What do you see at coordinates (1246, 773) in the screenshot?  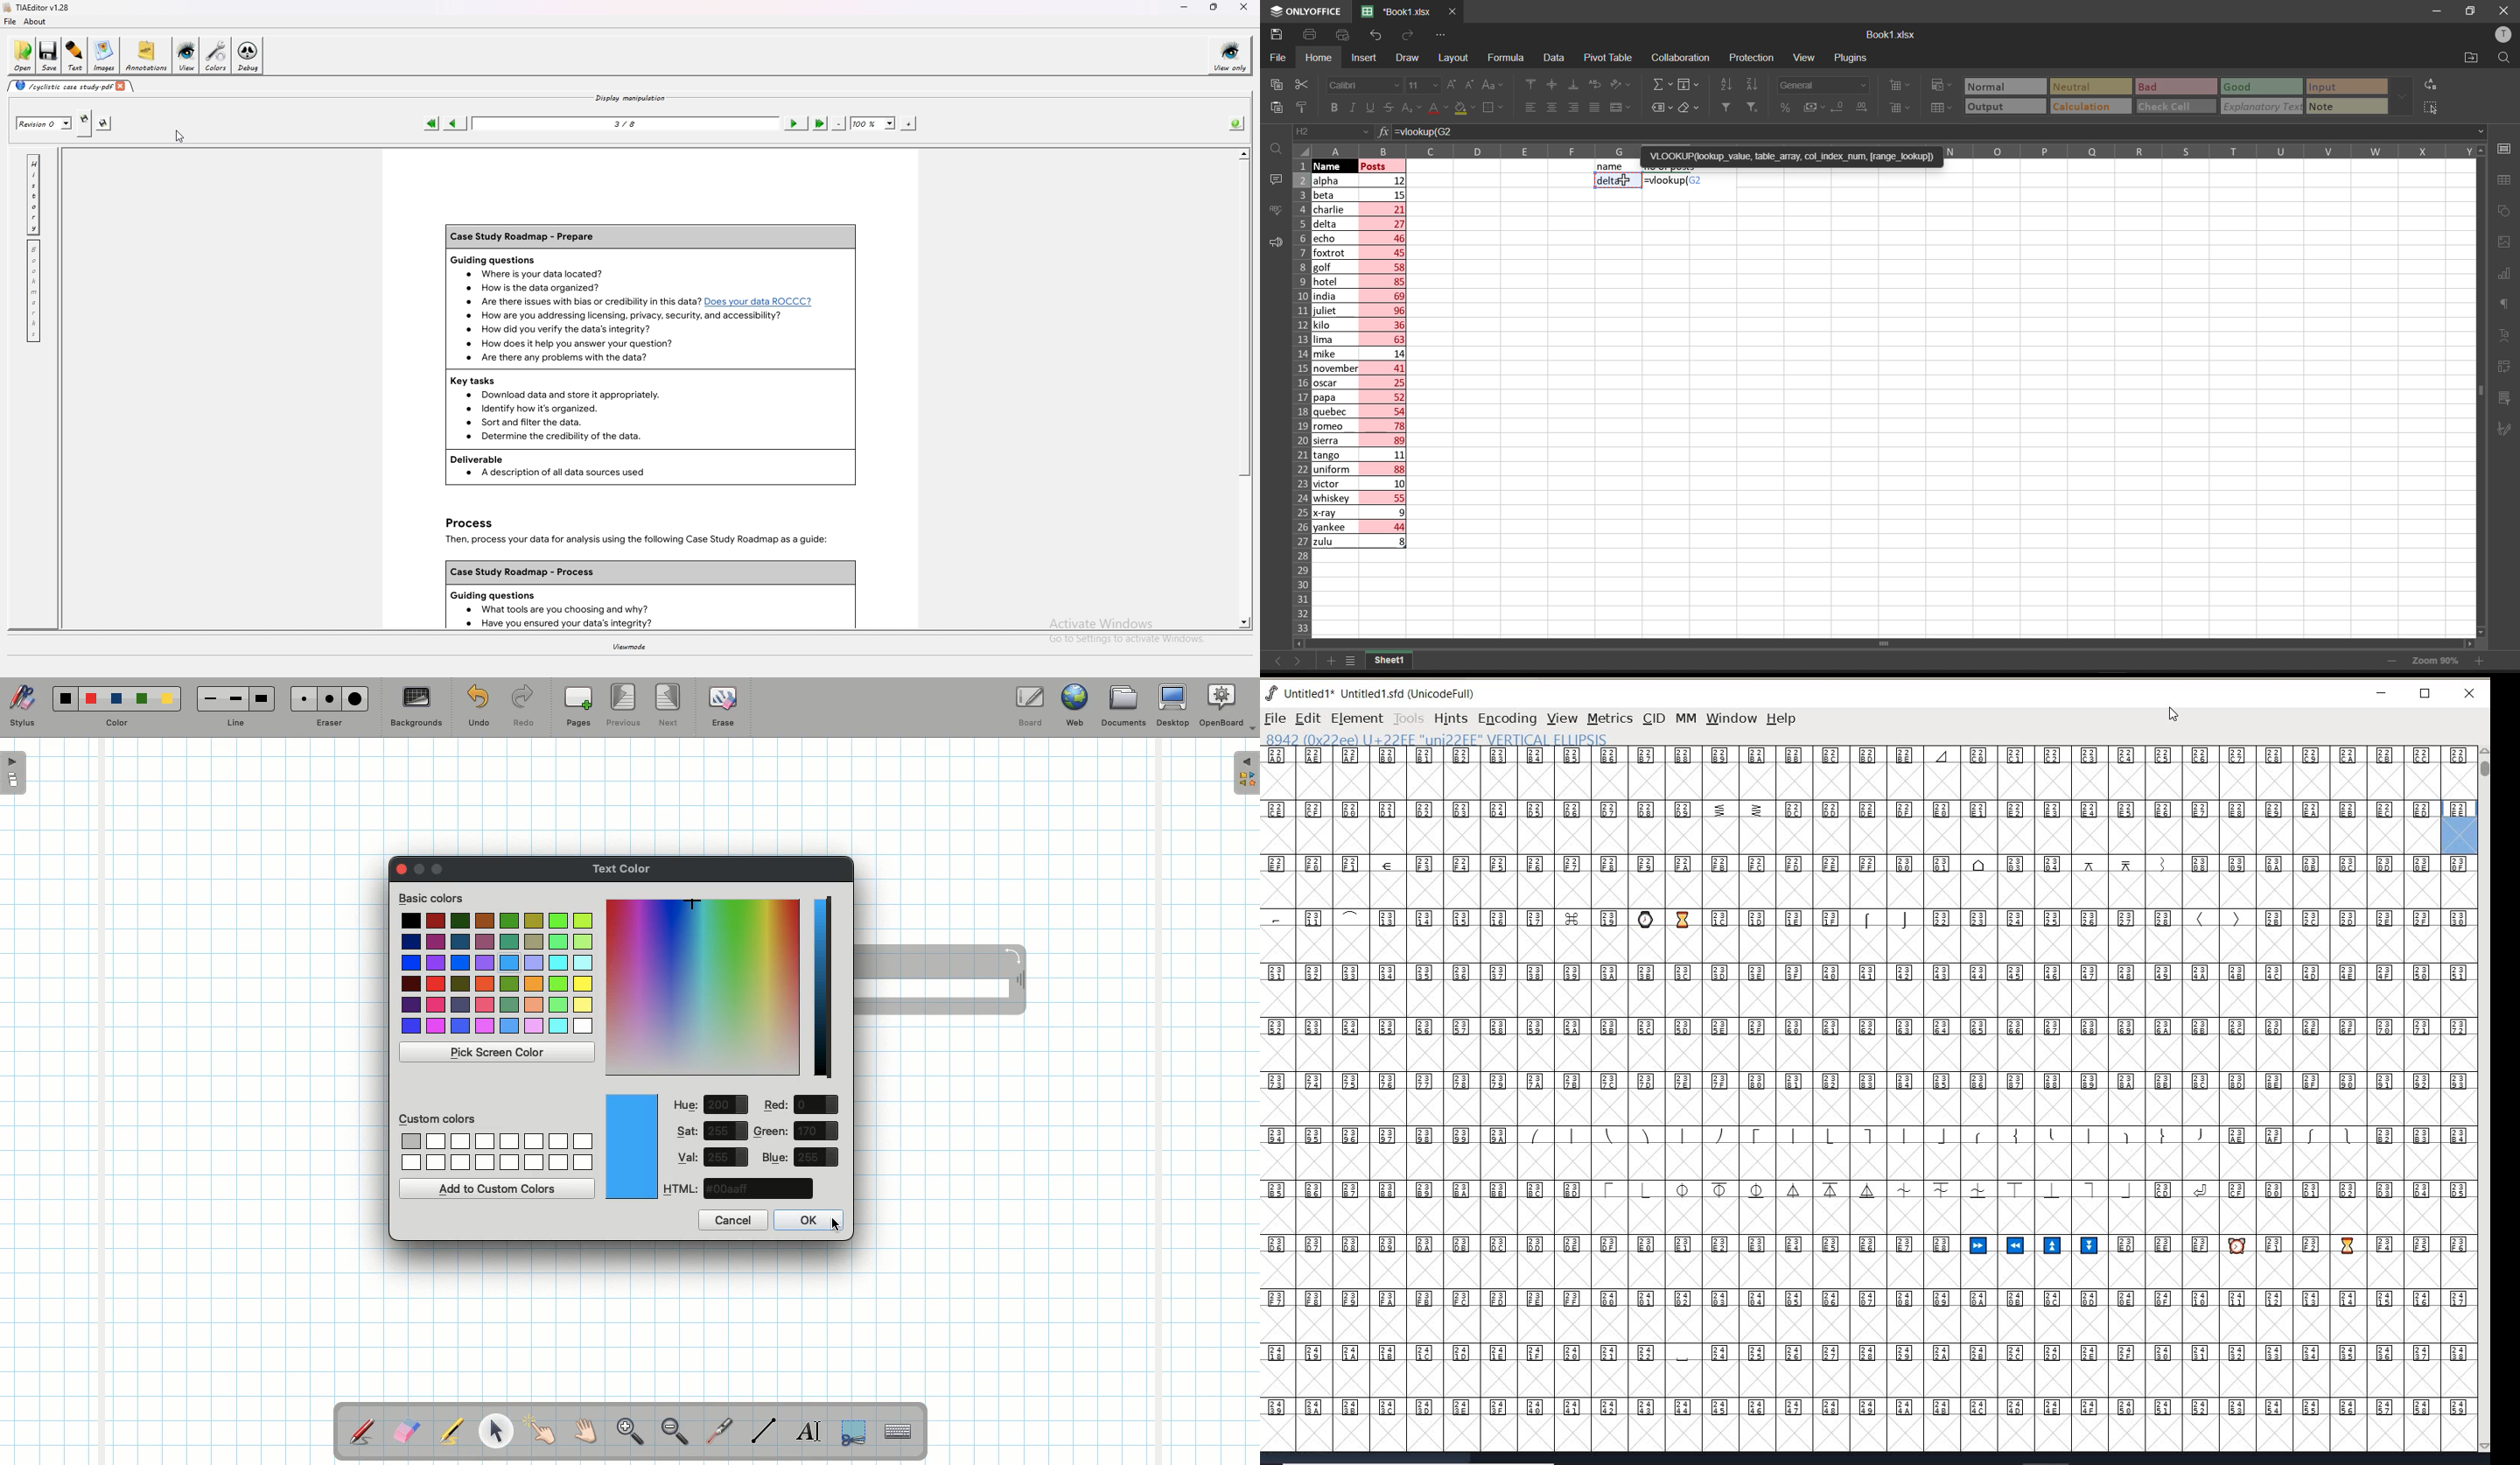 I see `Expand` at bounding box center [1246, 773].